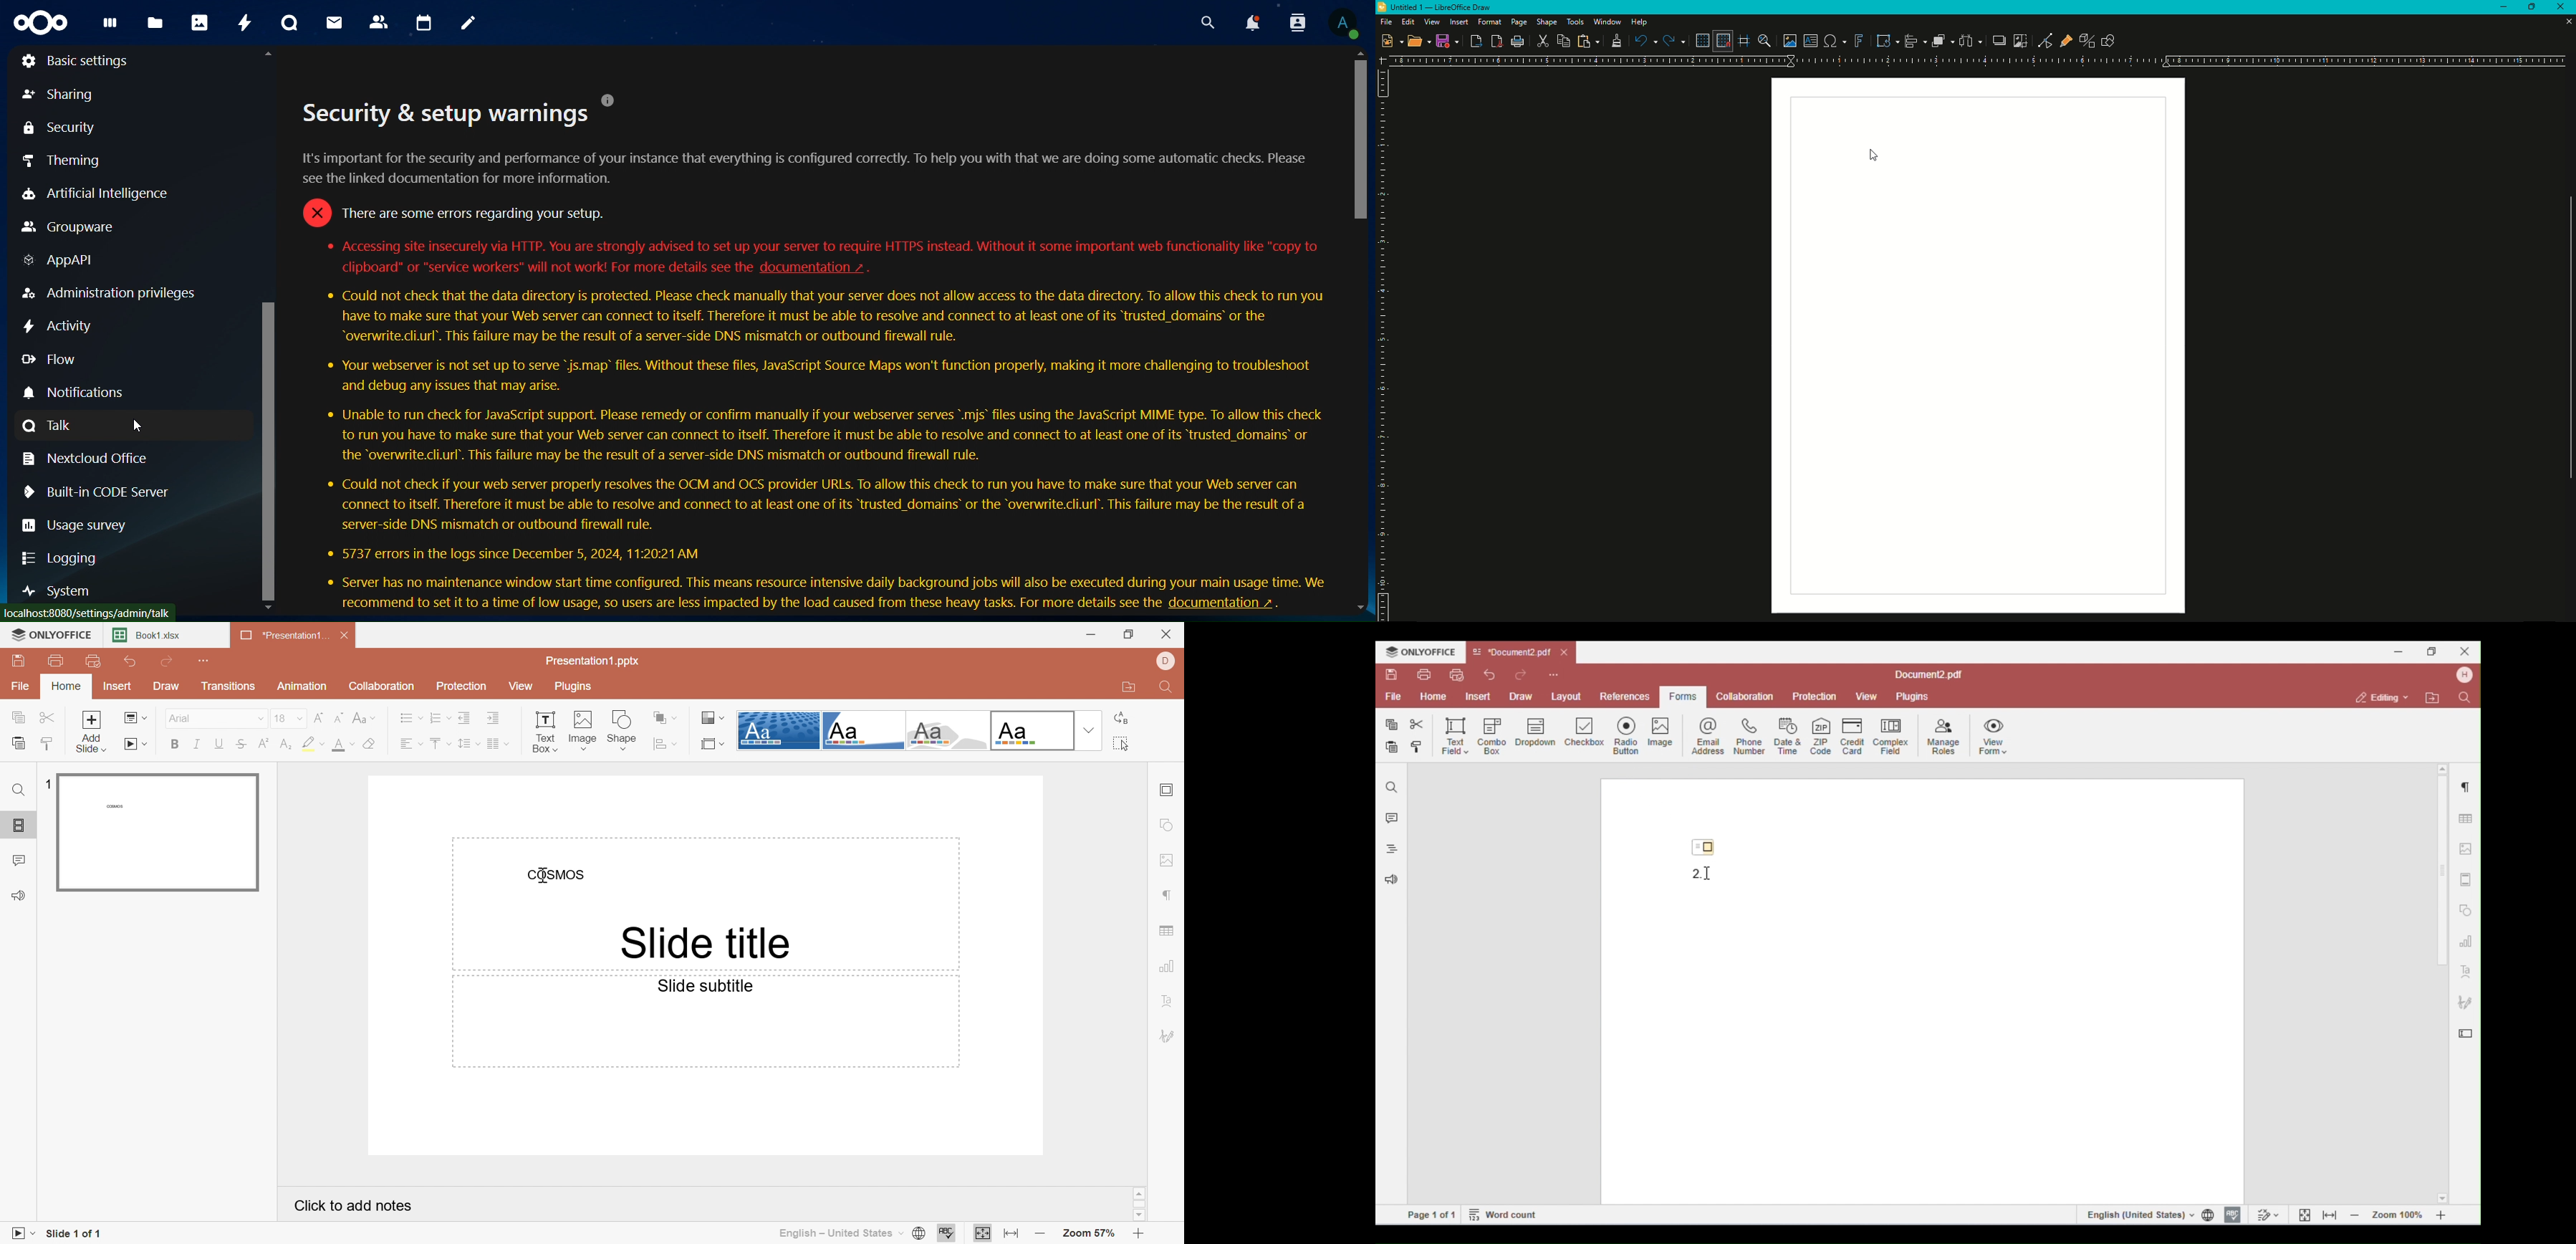 This screenshot has width=2576, height=1260. What do you see at coordinates (1448, 43) in the screenshot?
I see `Save` at bounding box center [1448, 43].